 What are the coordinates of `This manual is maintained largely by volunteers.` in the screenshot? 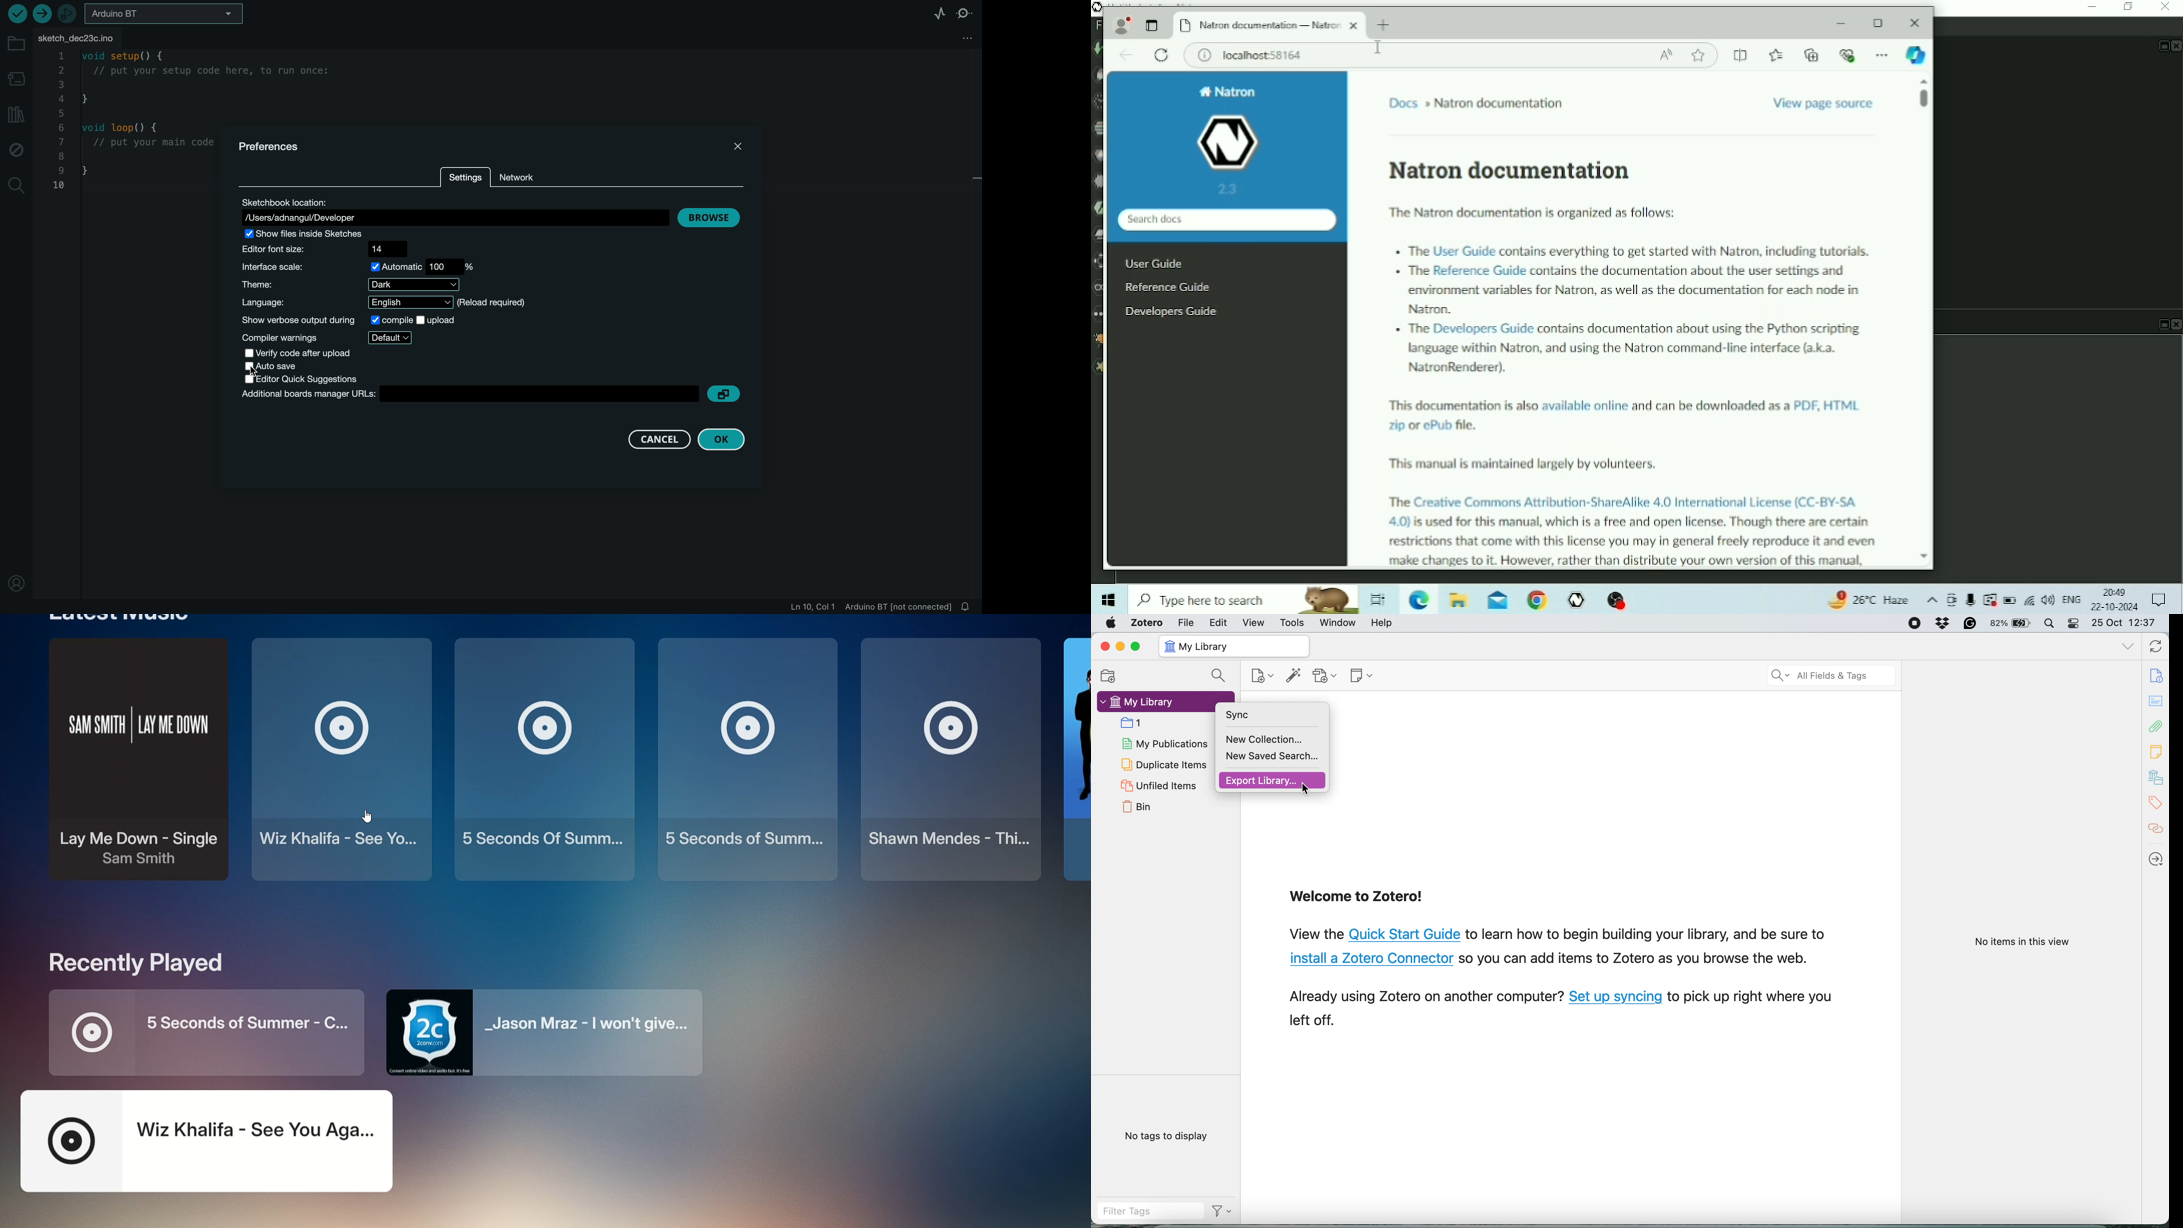 It's located at (1524, 465).